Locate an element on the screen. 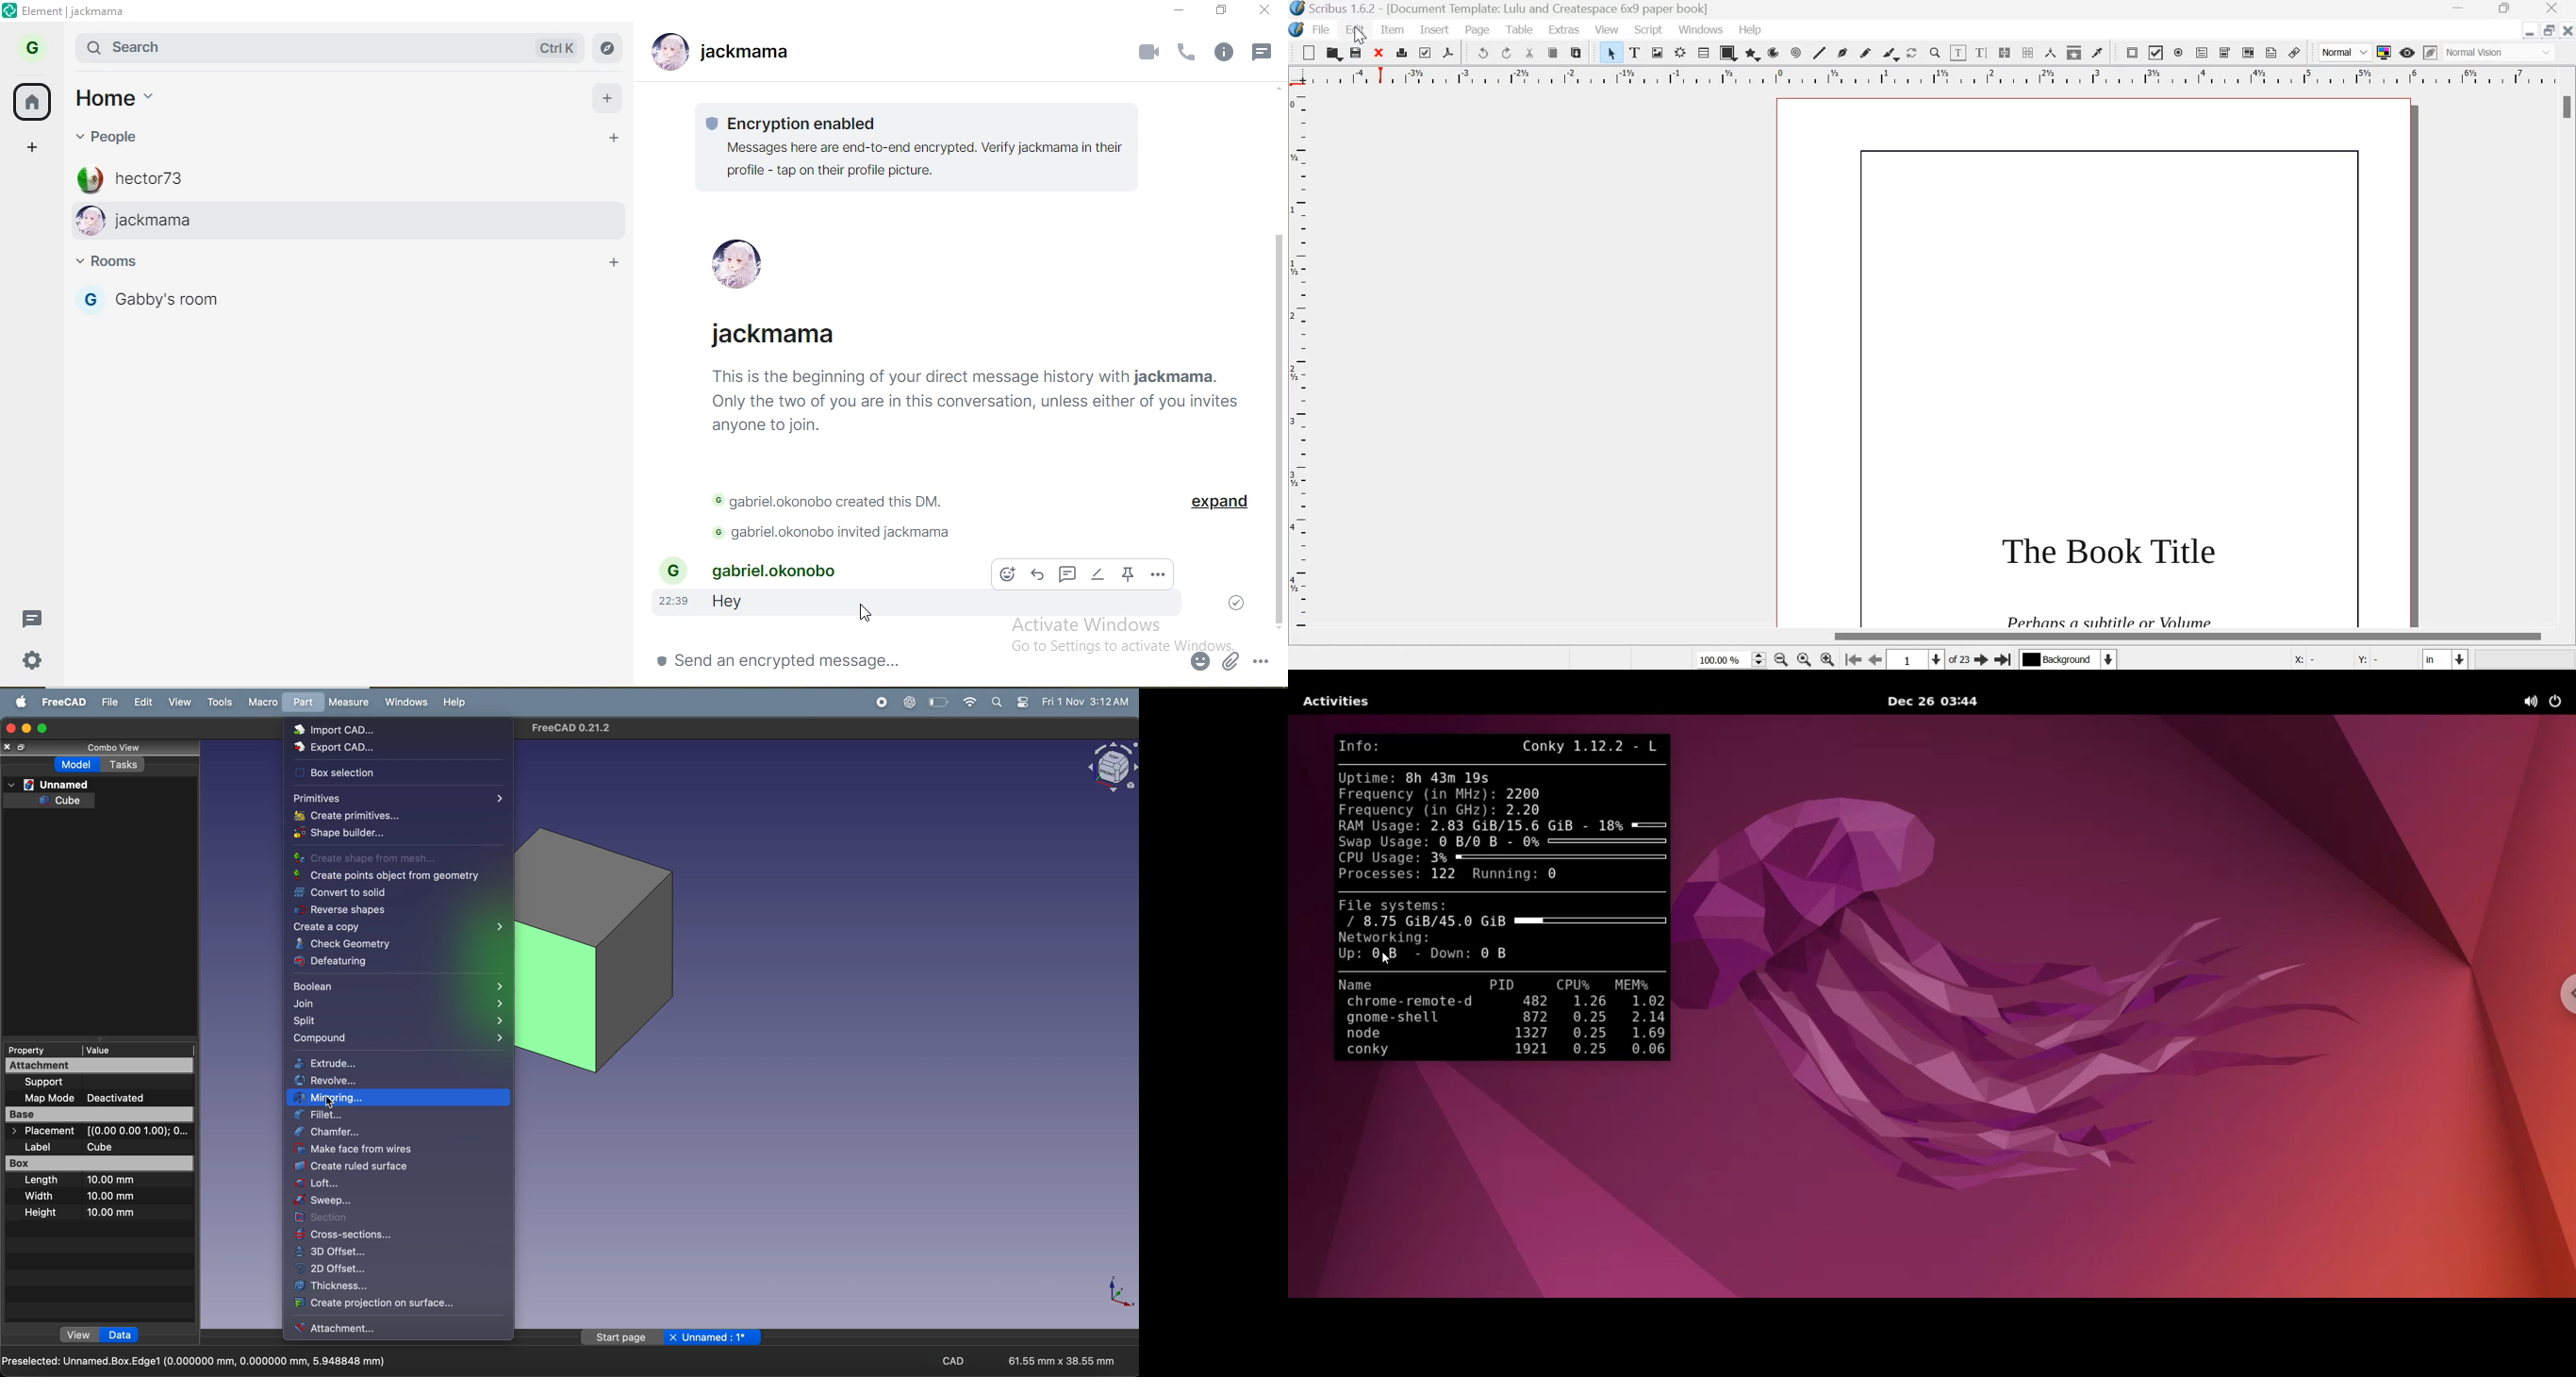 This screenshot has height=1400, width=2576. Close is located at coordinates (2552, 7).